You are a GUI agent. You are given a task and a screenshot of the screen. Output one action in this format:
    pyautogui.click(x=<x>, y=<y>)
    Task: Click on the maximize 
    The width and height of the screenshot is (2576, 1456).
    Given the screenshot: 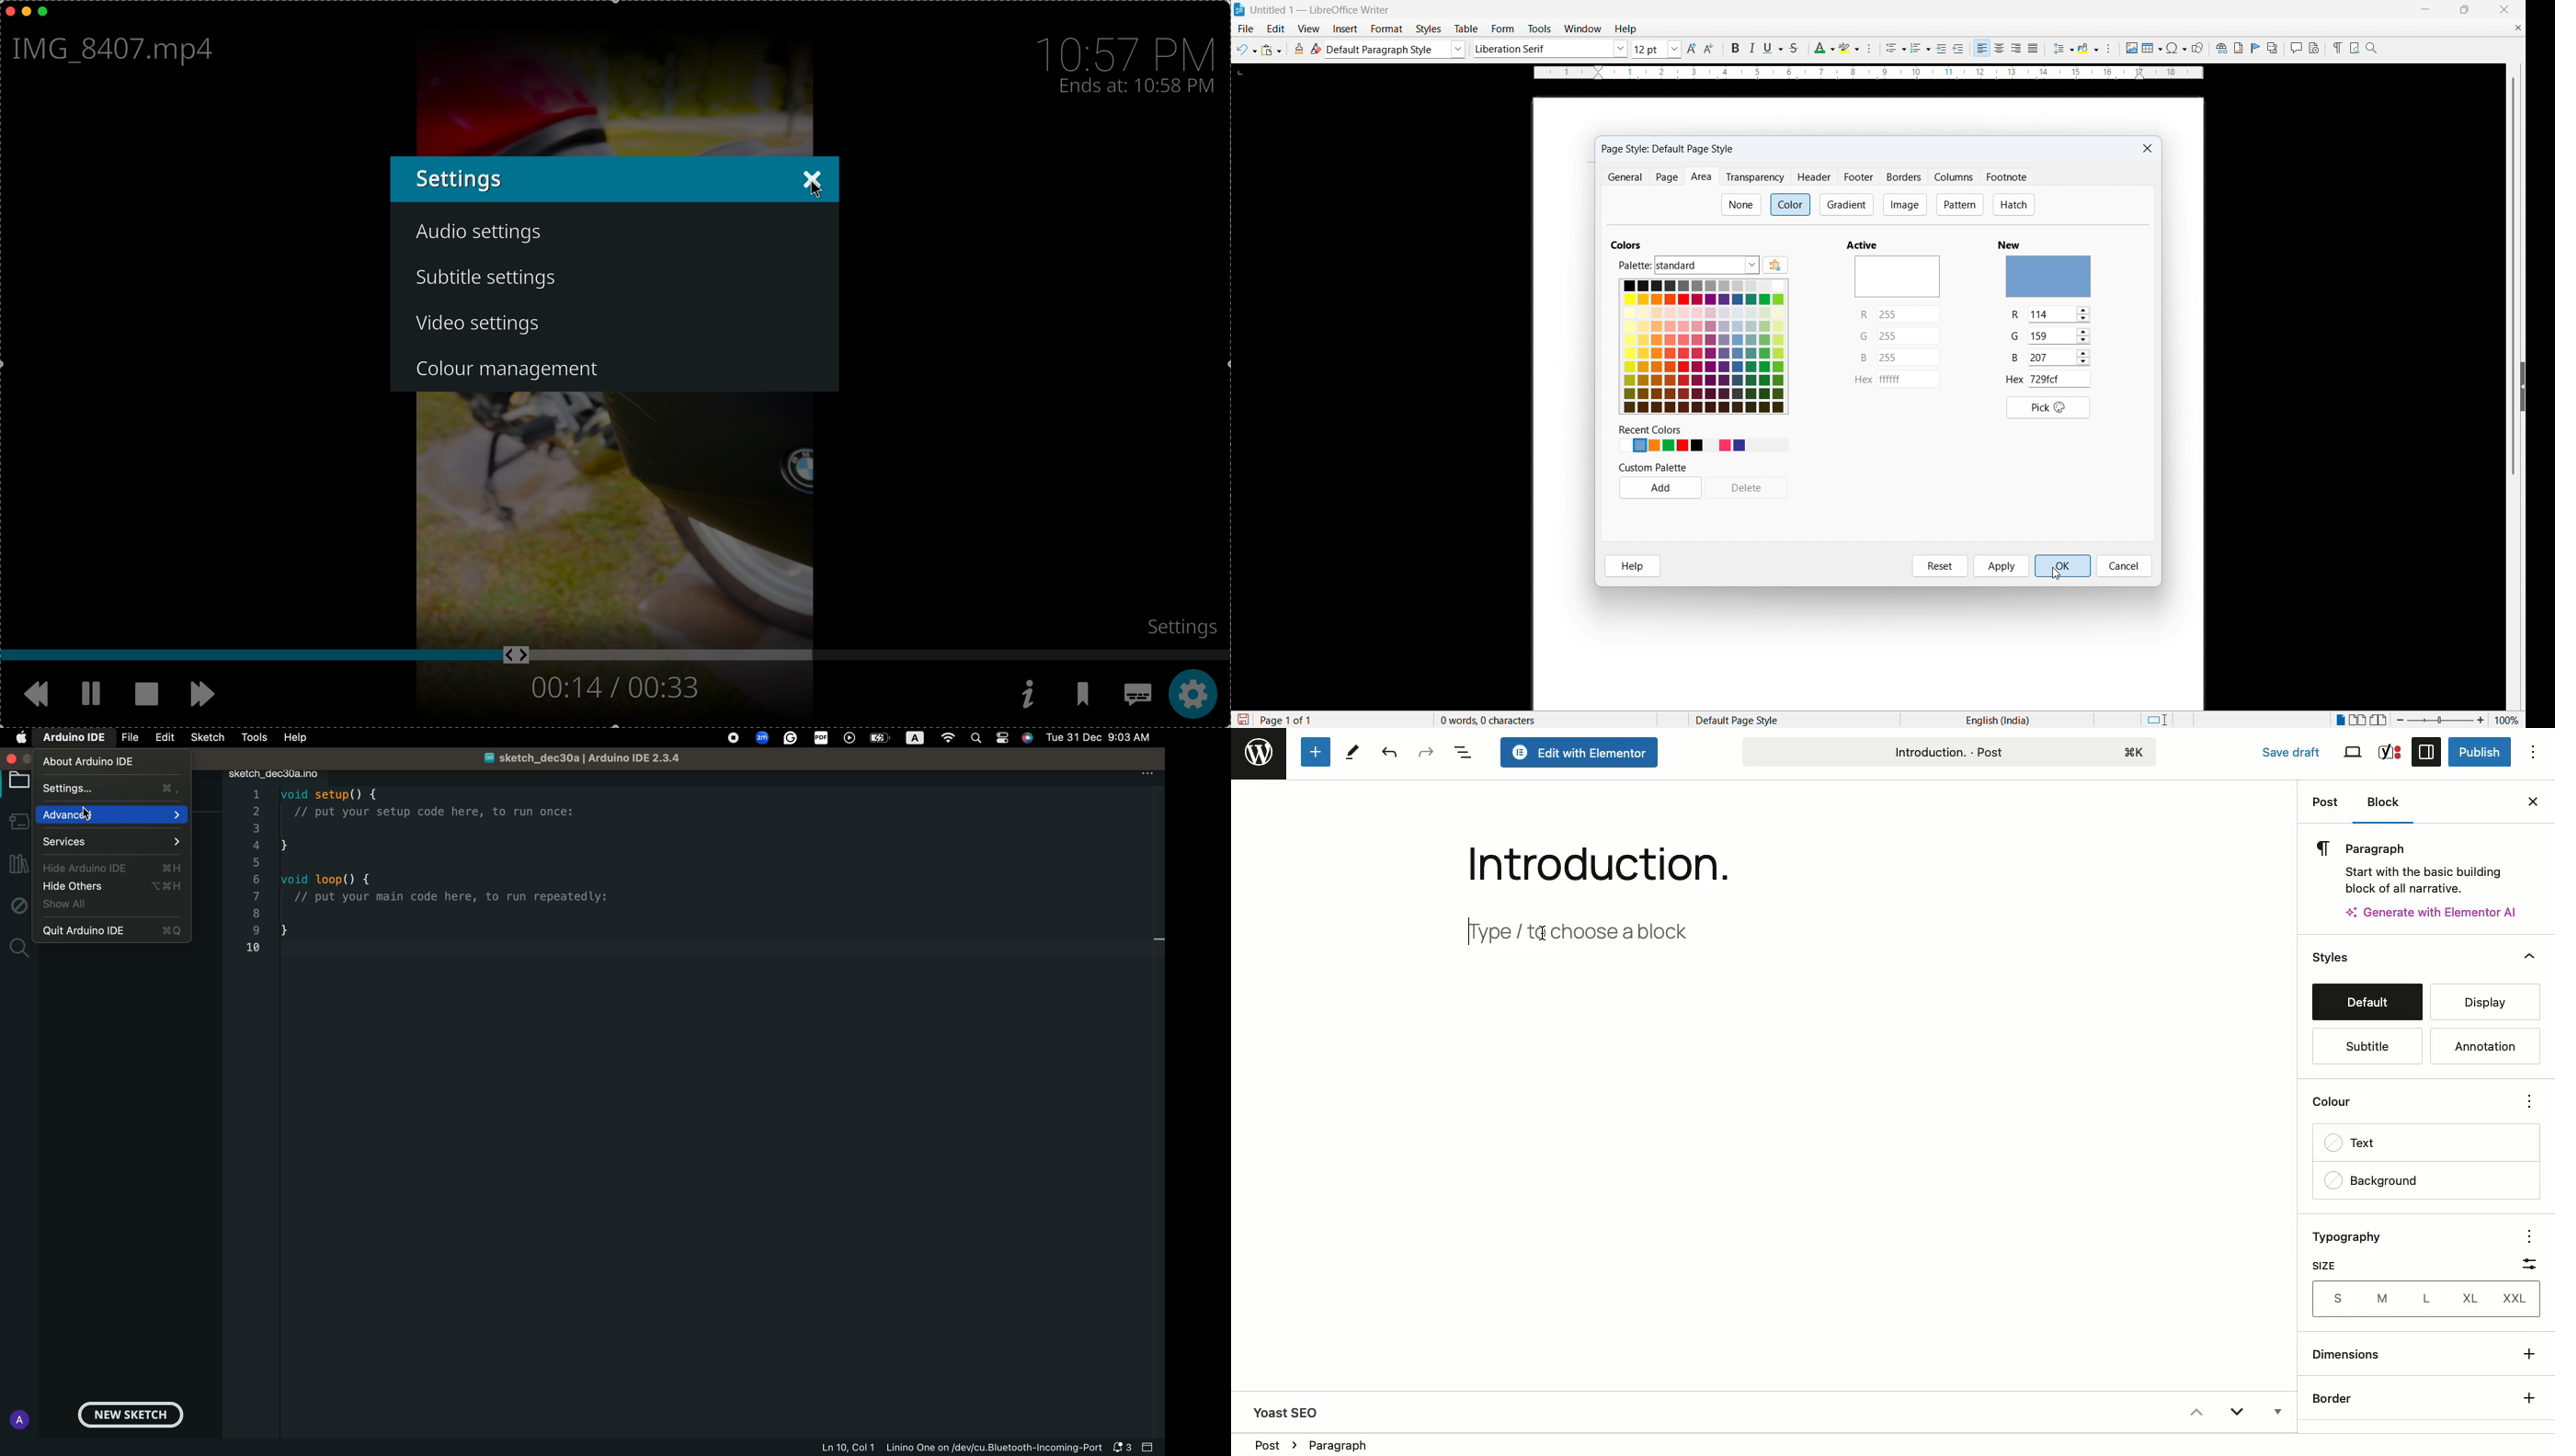 What is the action you would take?
    pyautogui.click(x=48, y=12)
    